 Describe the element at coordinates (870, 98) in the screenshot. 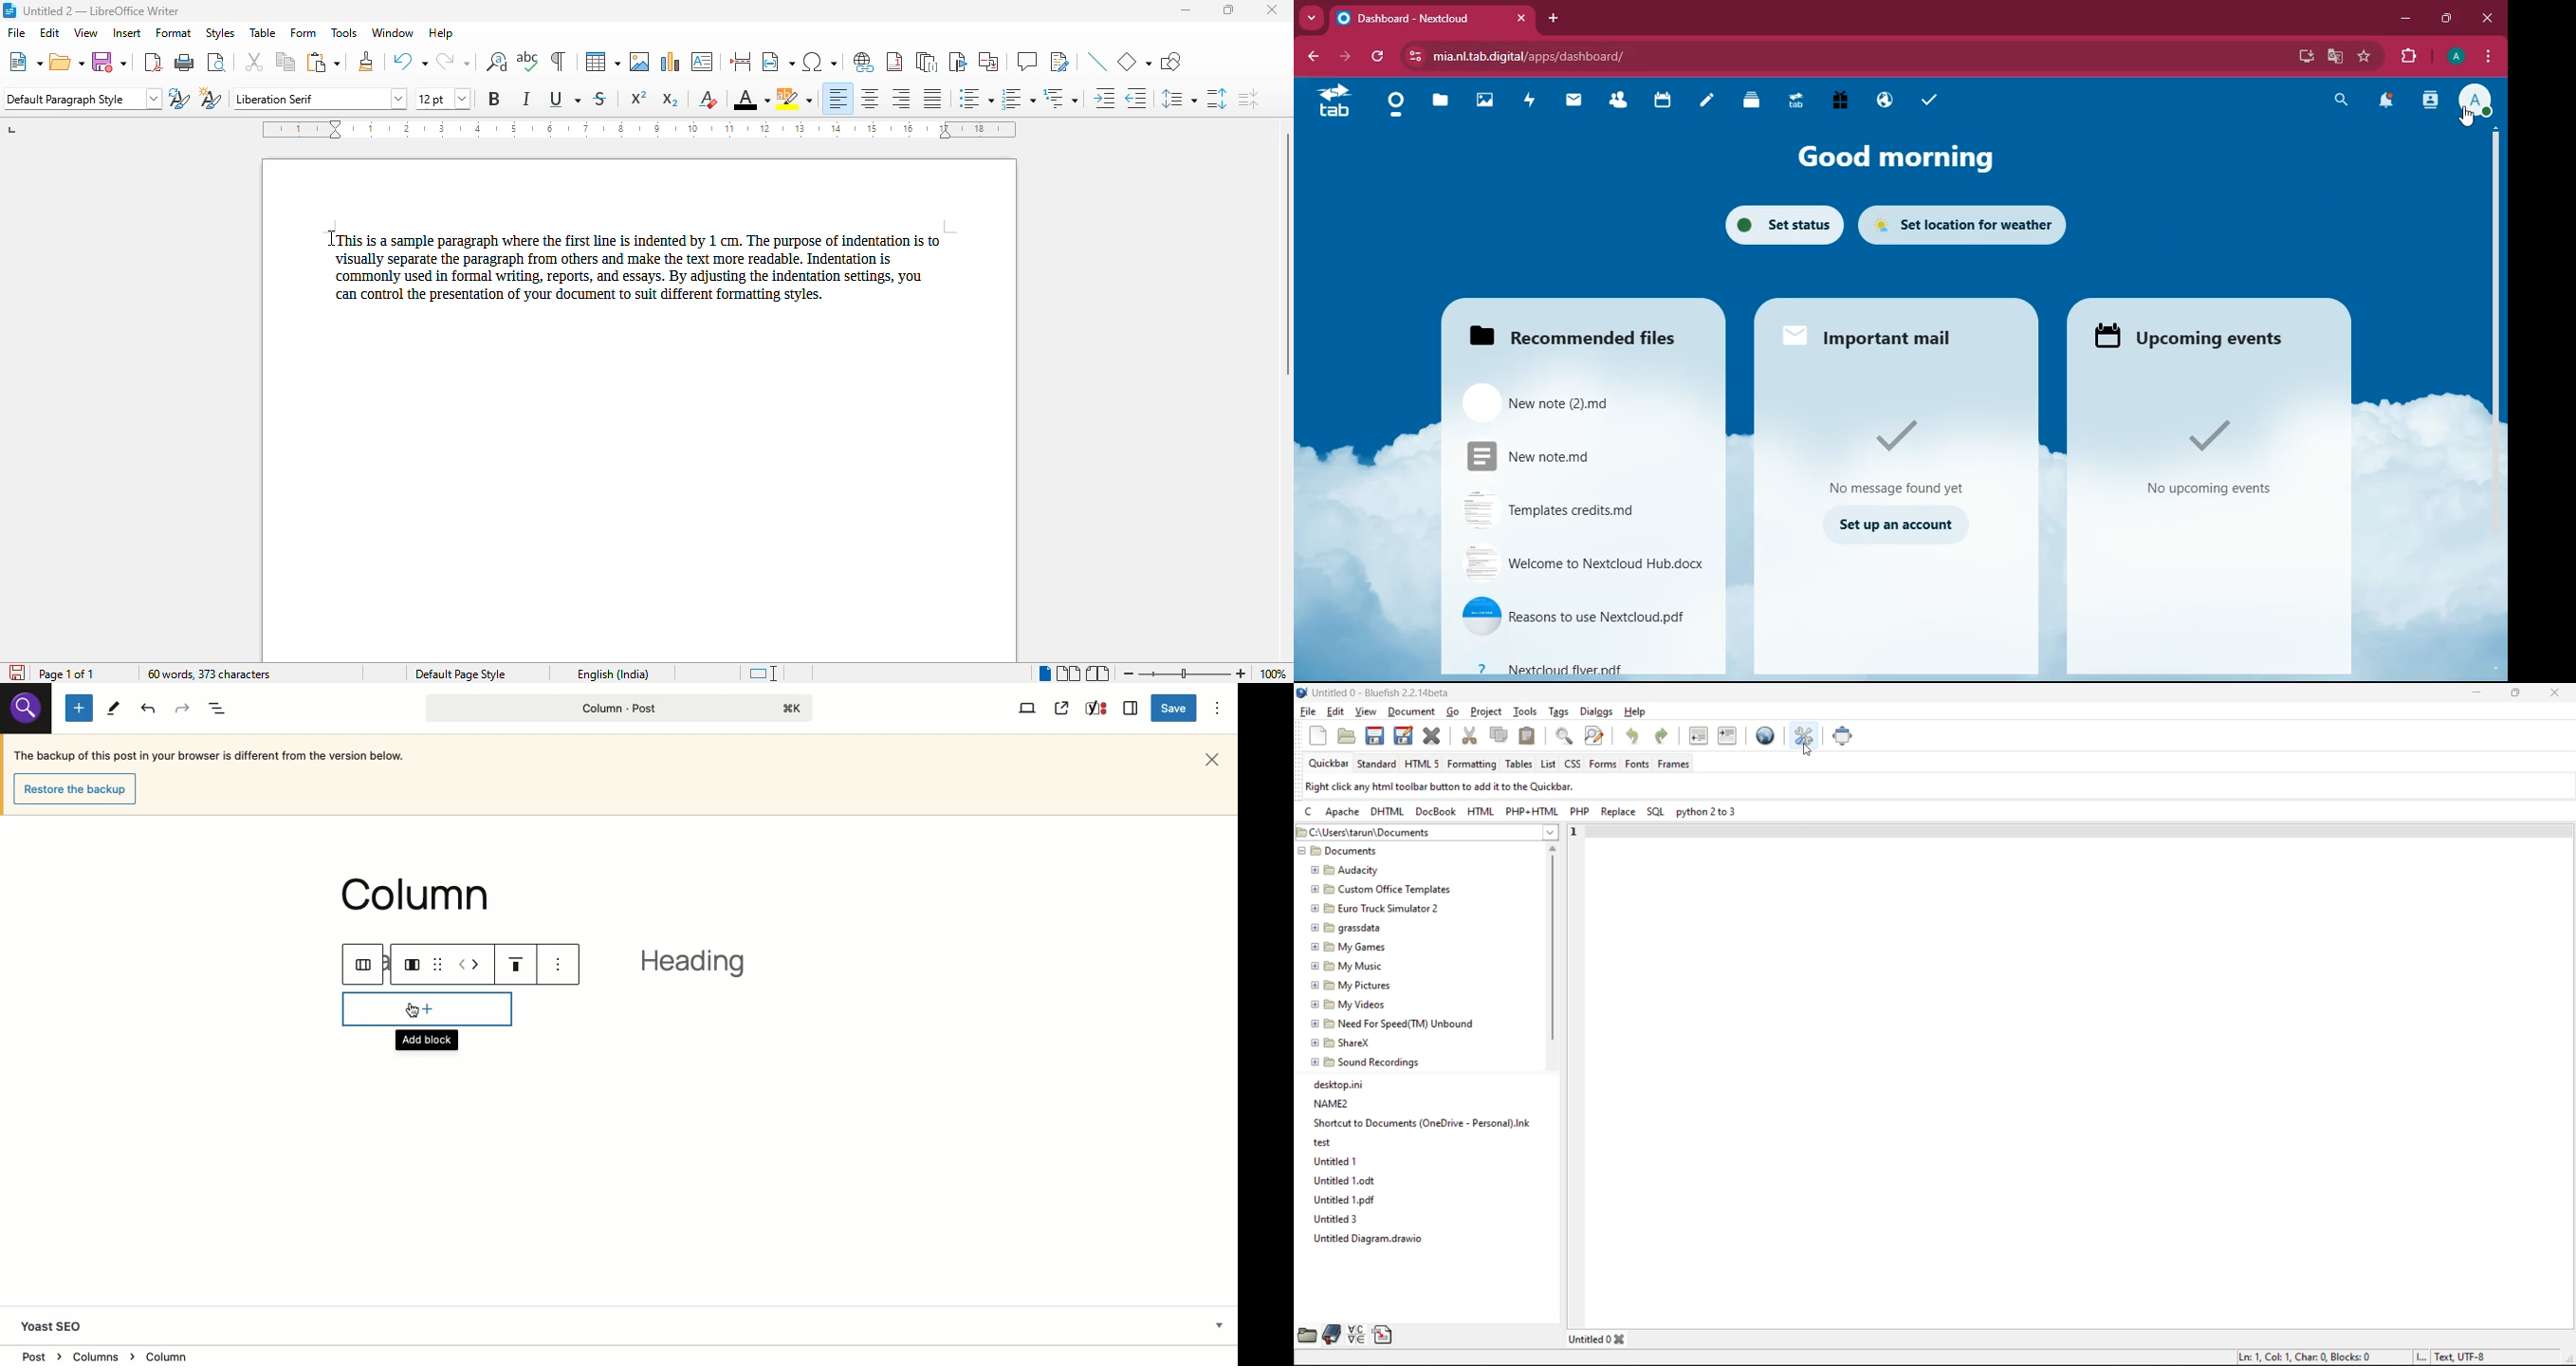

I see `align center` at that location.